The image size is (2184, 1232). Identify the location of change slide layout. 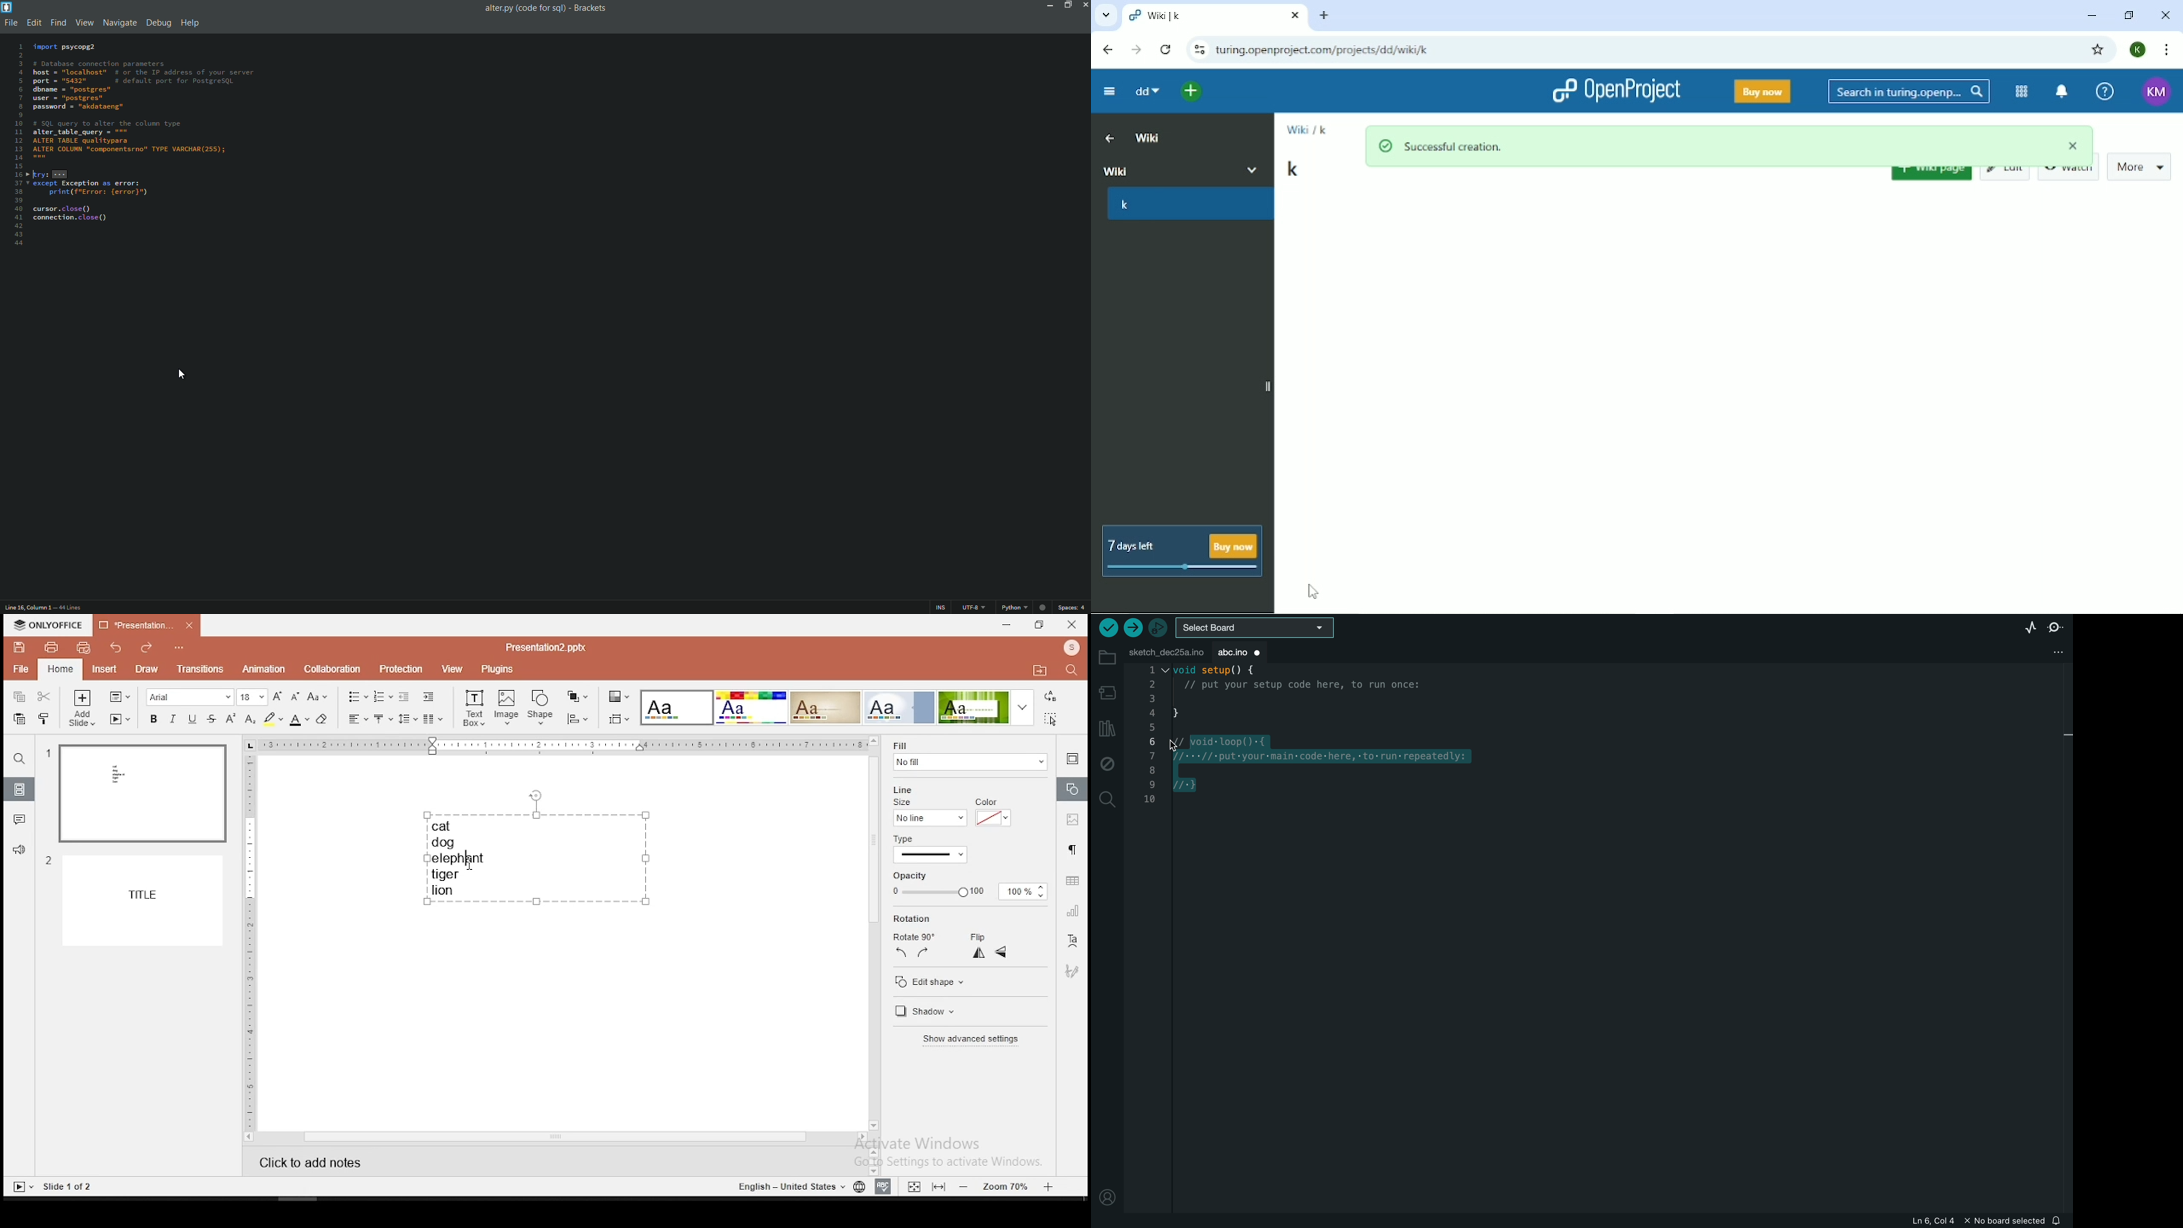
(119, 696).